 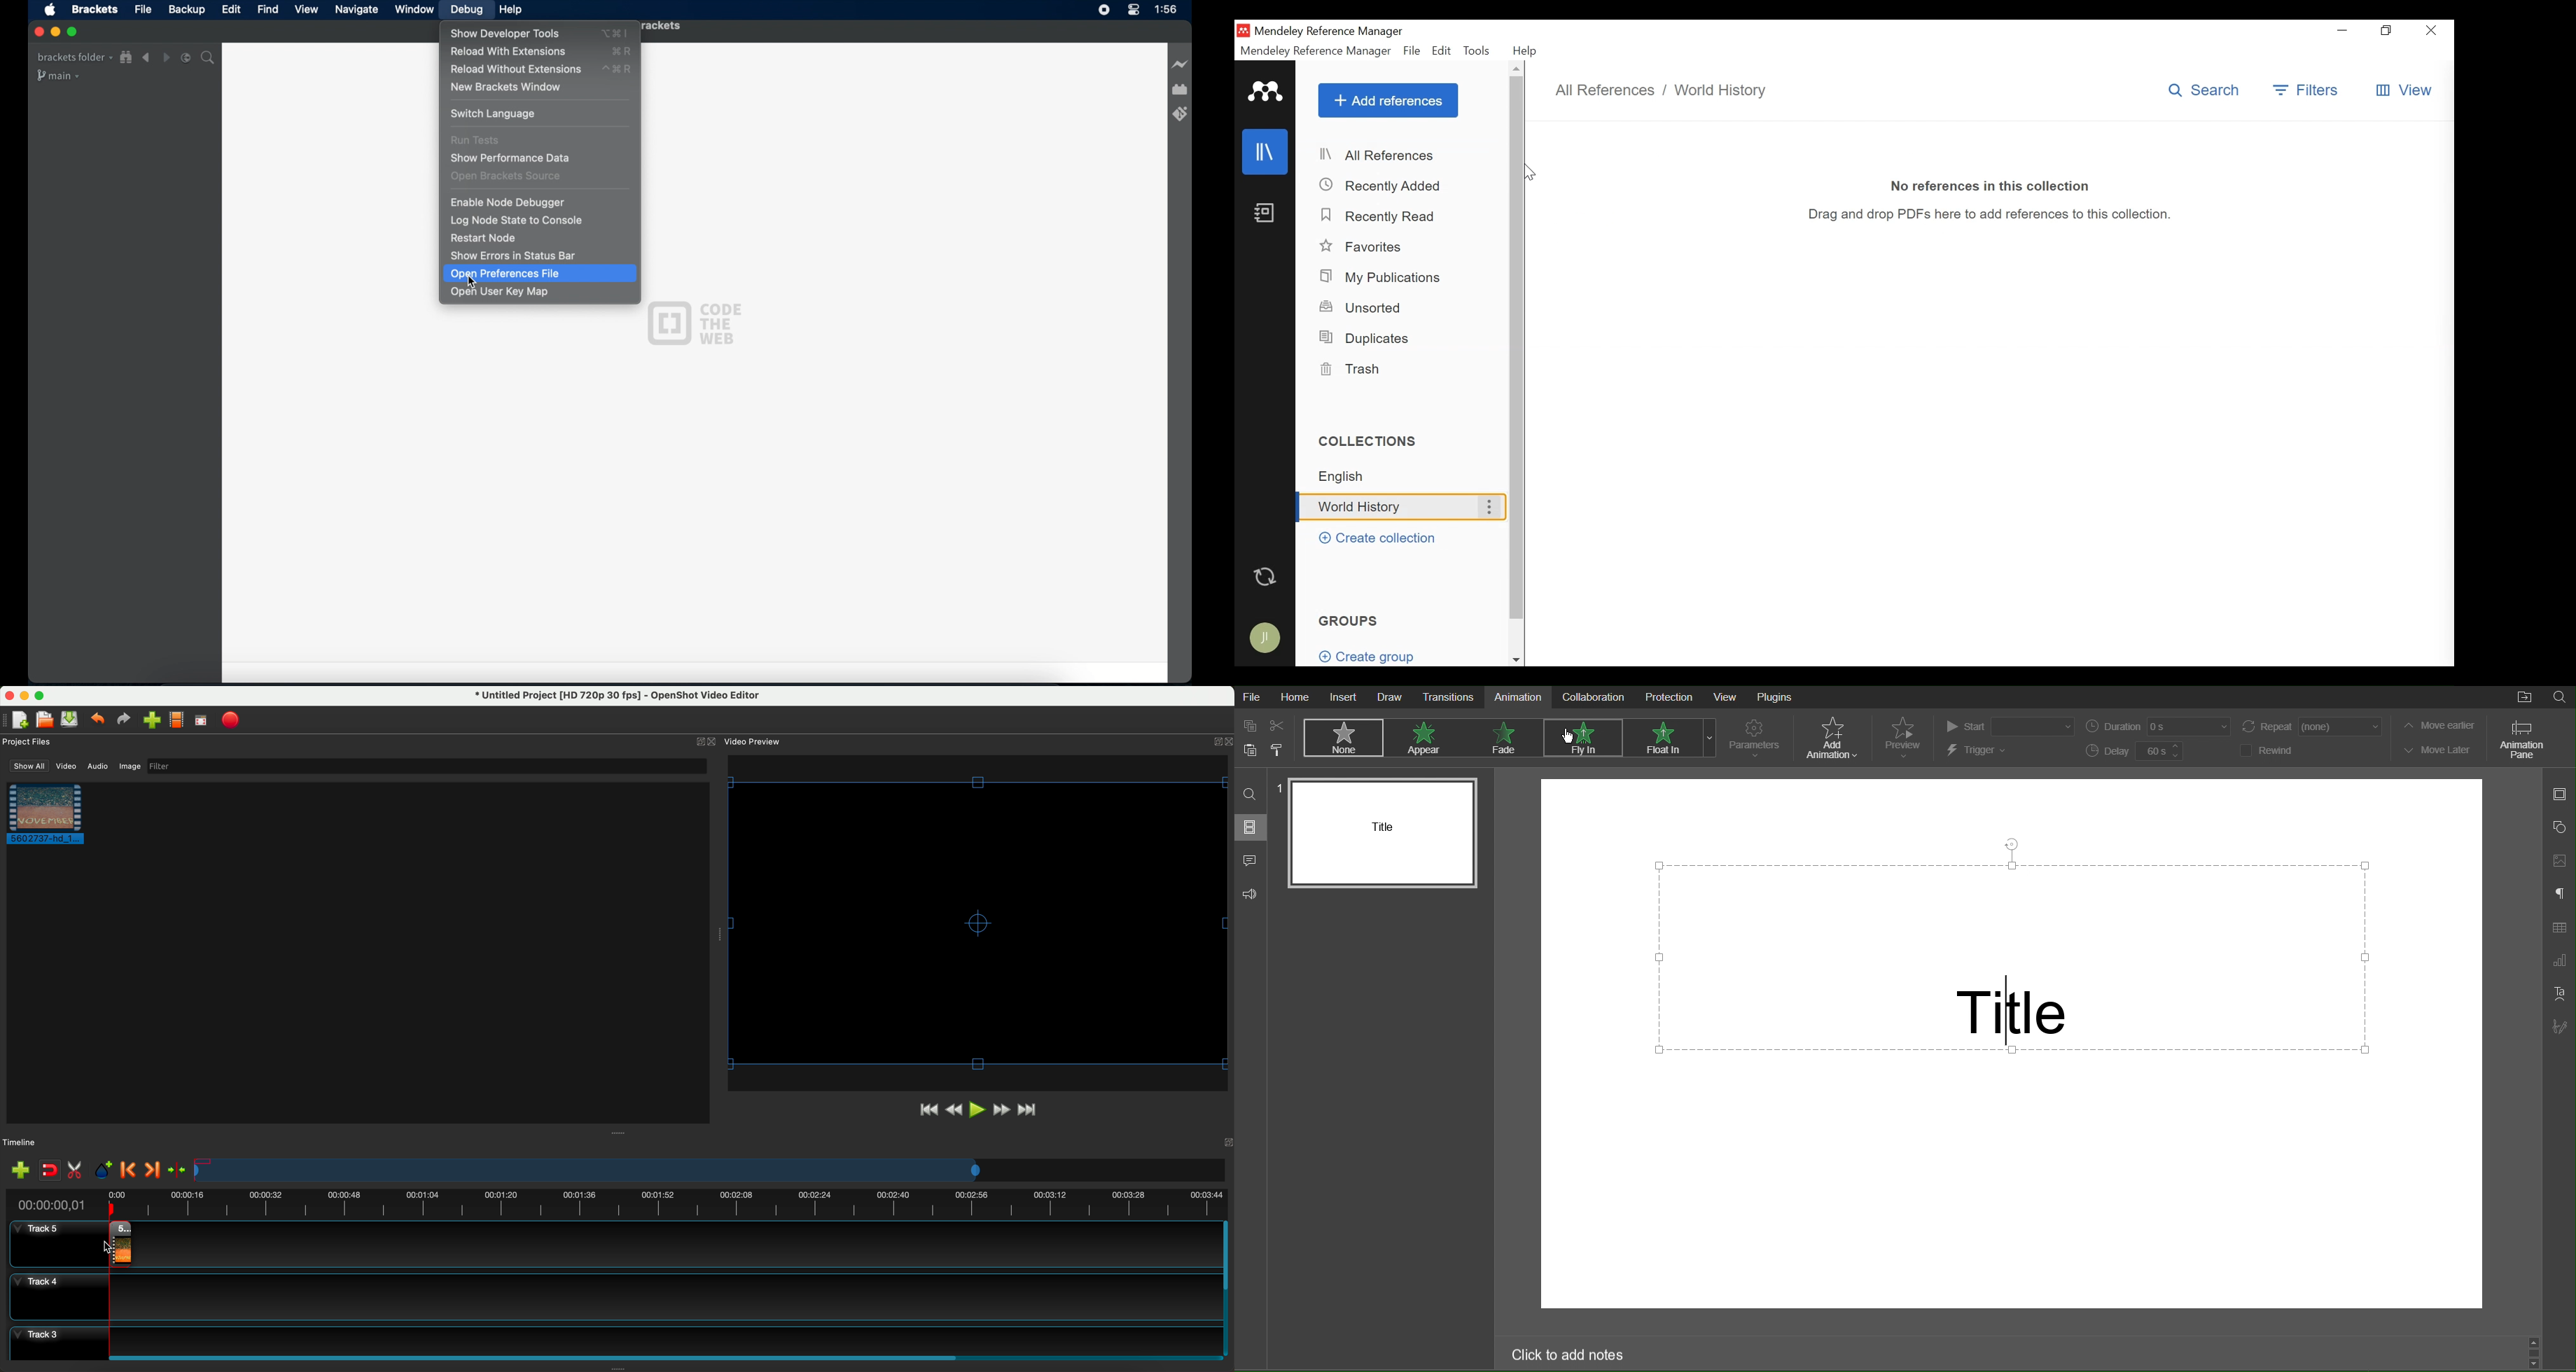 I want to click on Move earlier, so click(x=2437, y=726).